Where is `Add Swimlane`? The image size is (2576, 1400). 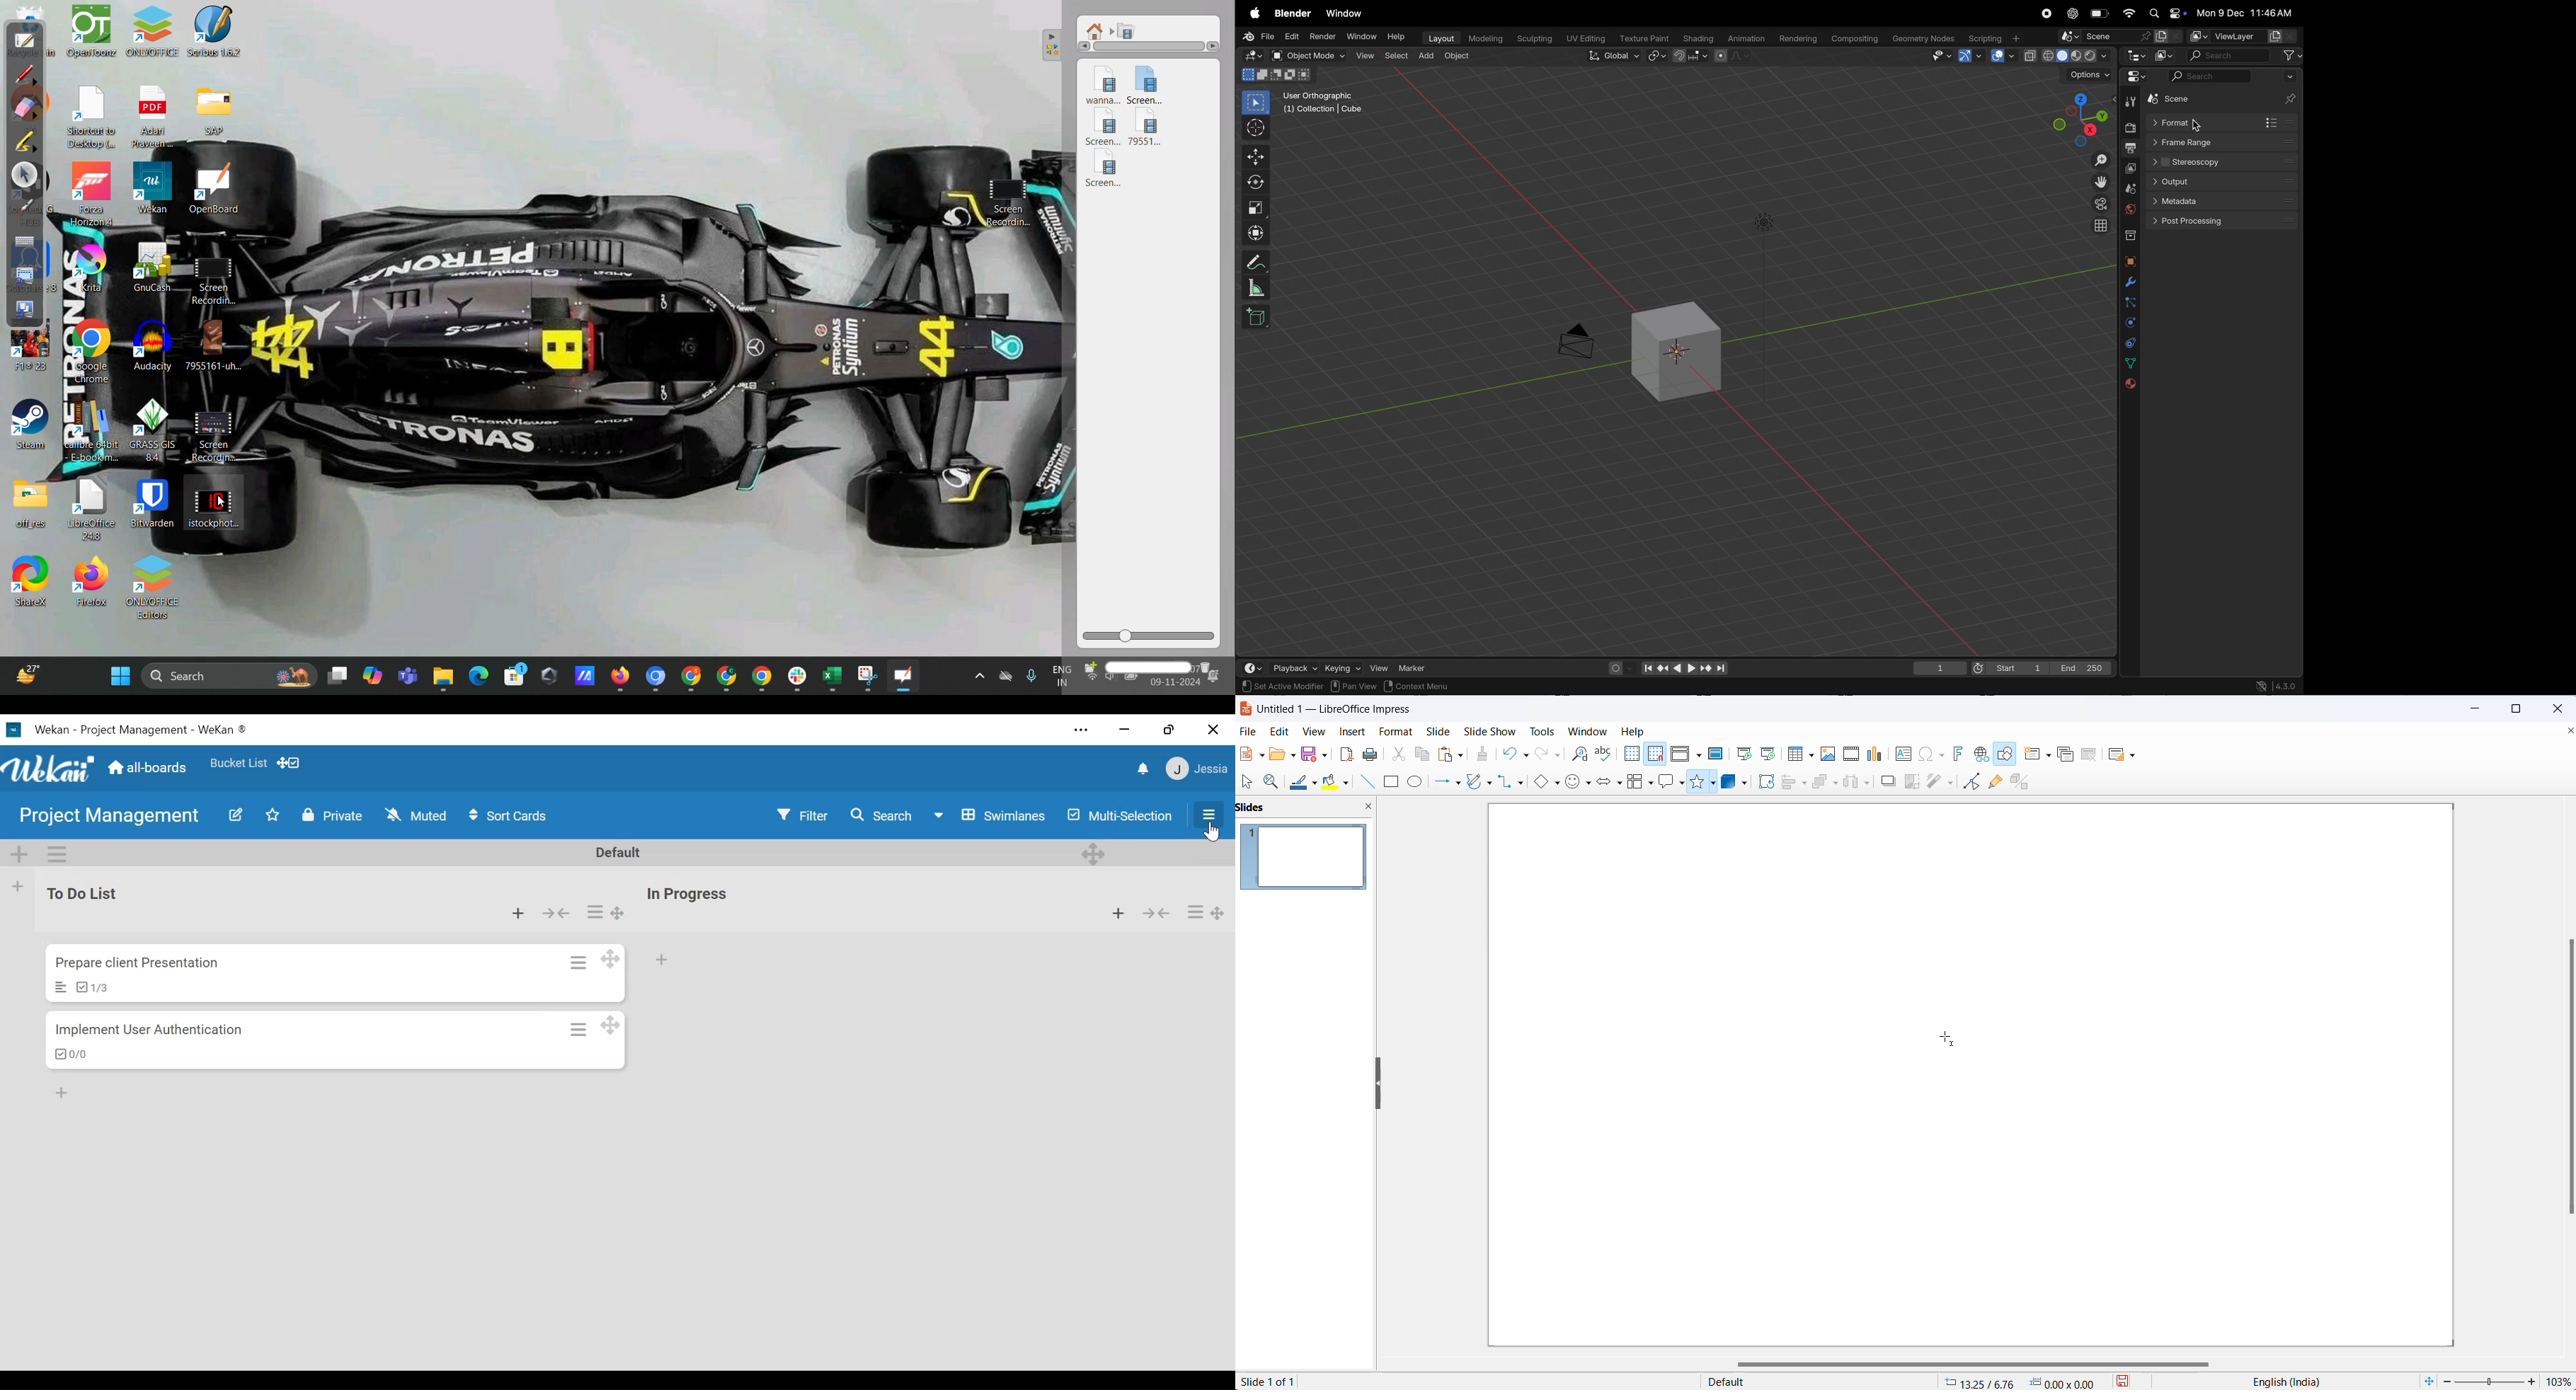 Add Swimlane is located at coordinates (18, 853).